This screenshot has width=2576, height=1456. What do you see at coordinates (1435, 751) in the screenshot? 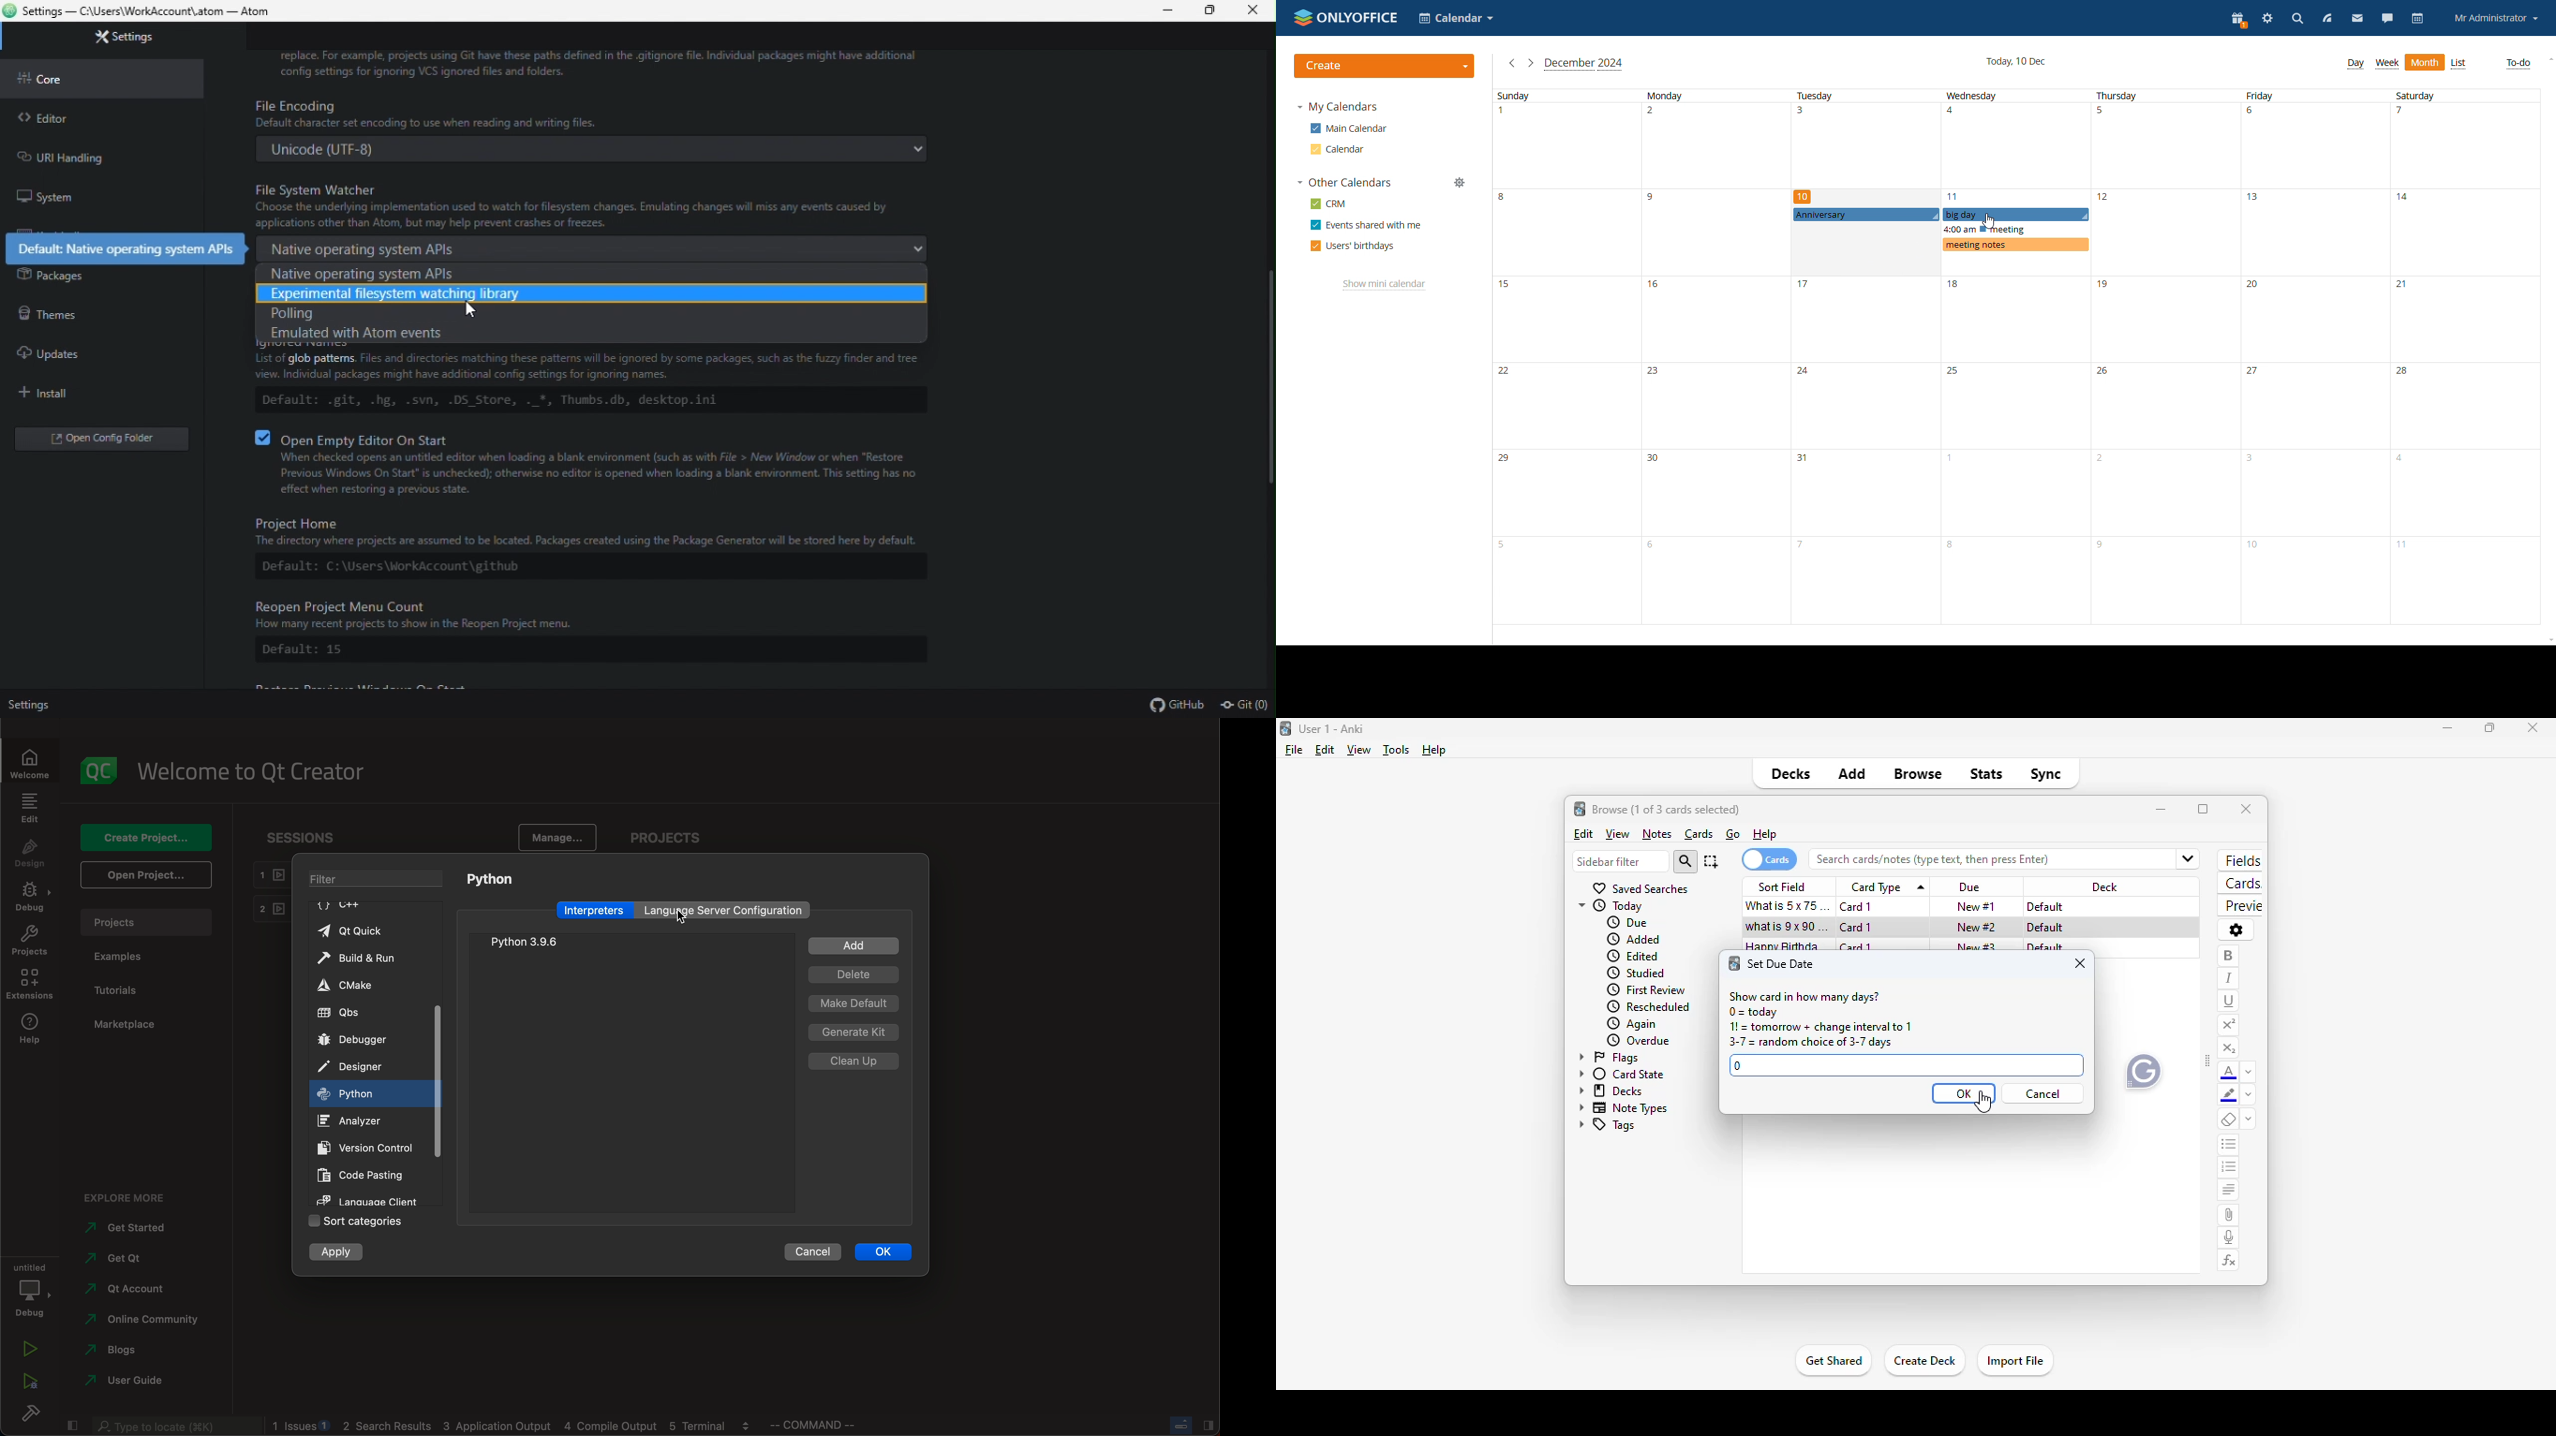
I see `help` at bounding box center [1435, 751].